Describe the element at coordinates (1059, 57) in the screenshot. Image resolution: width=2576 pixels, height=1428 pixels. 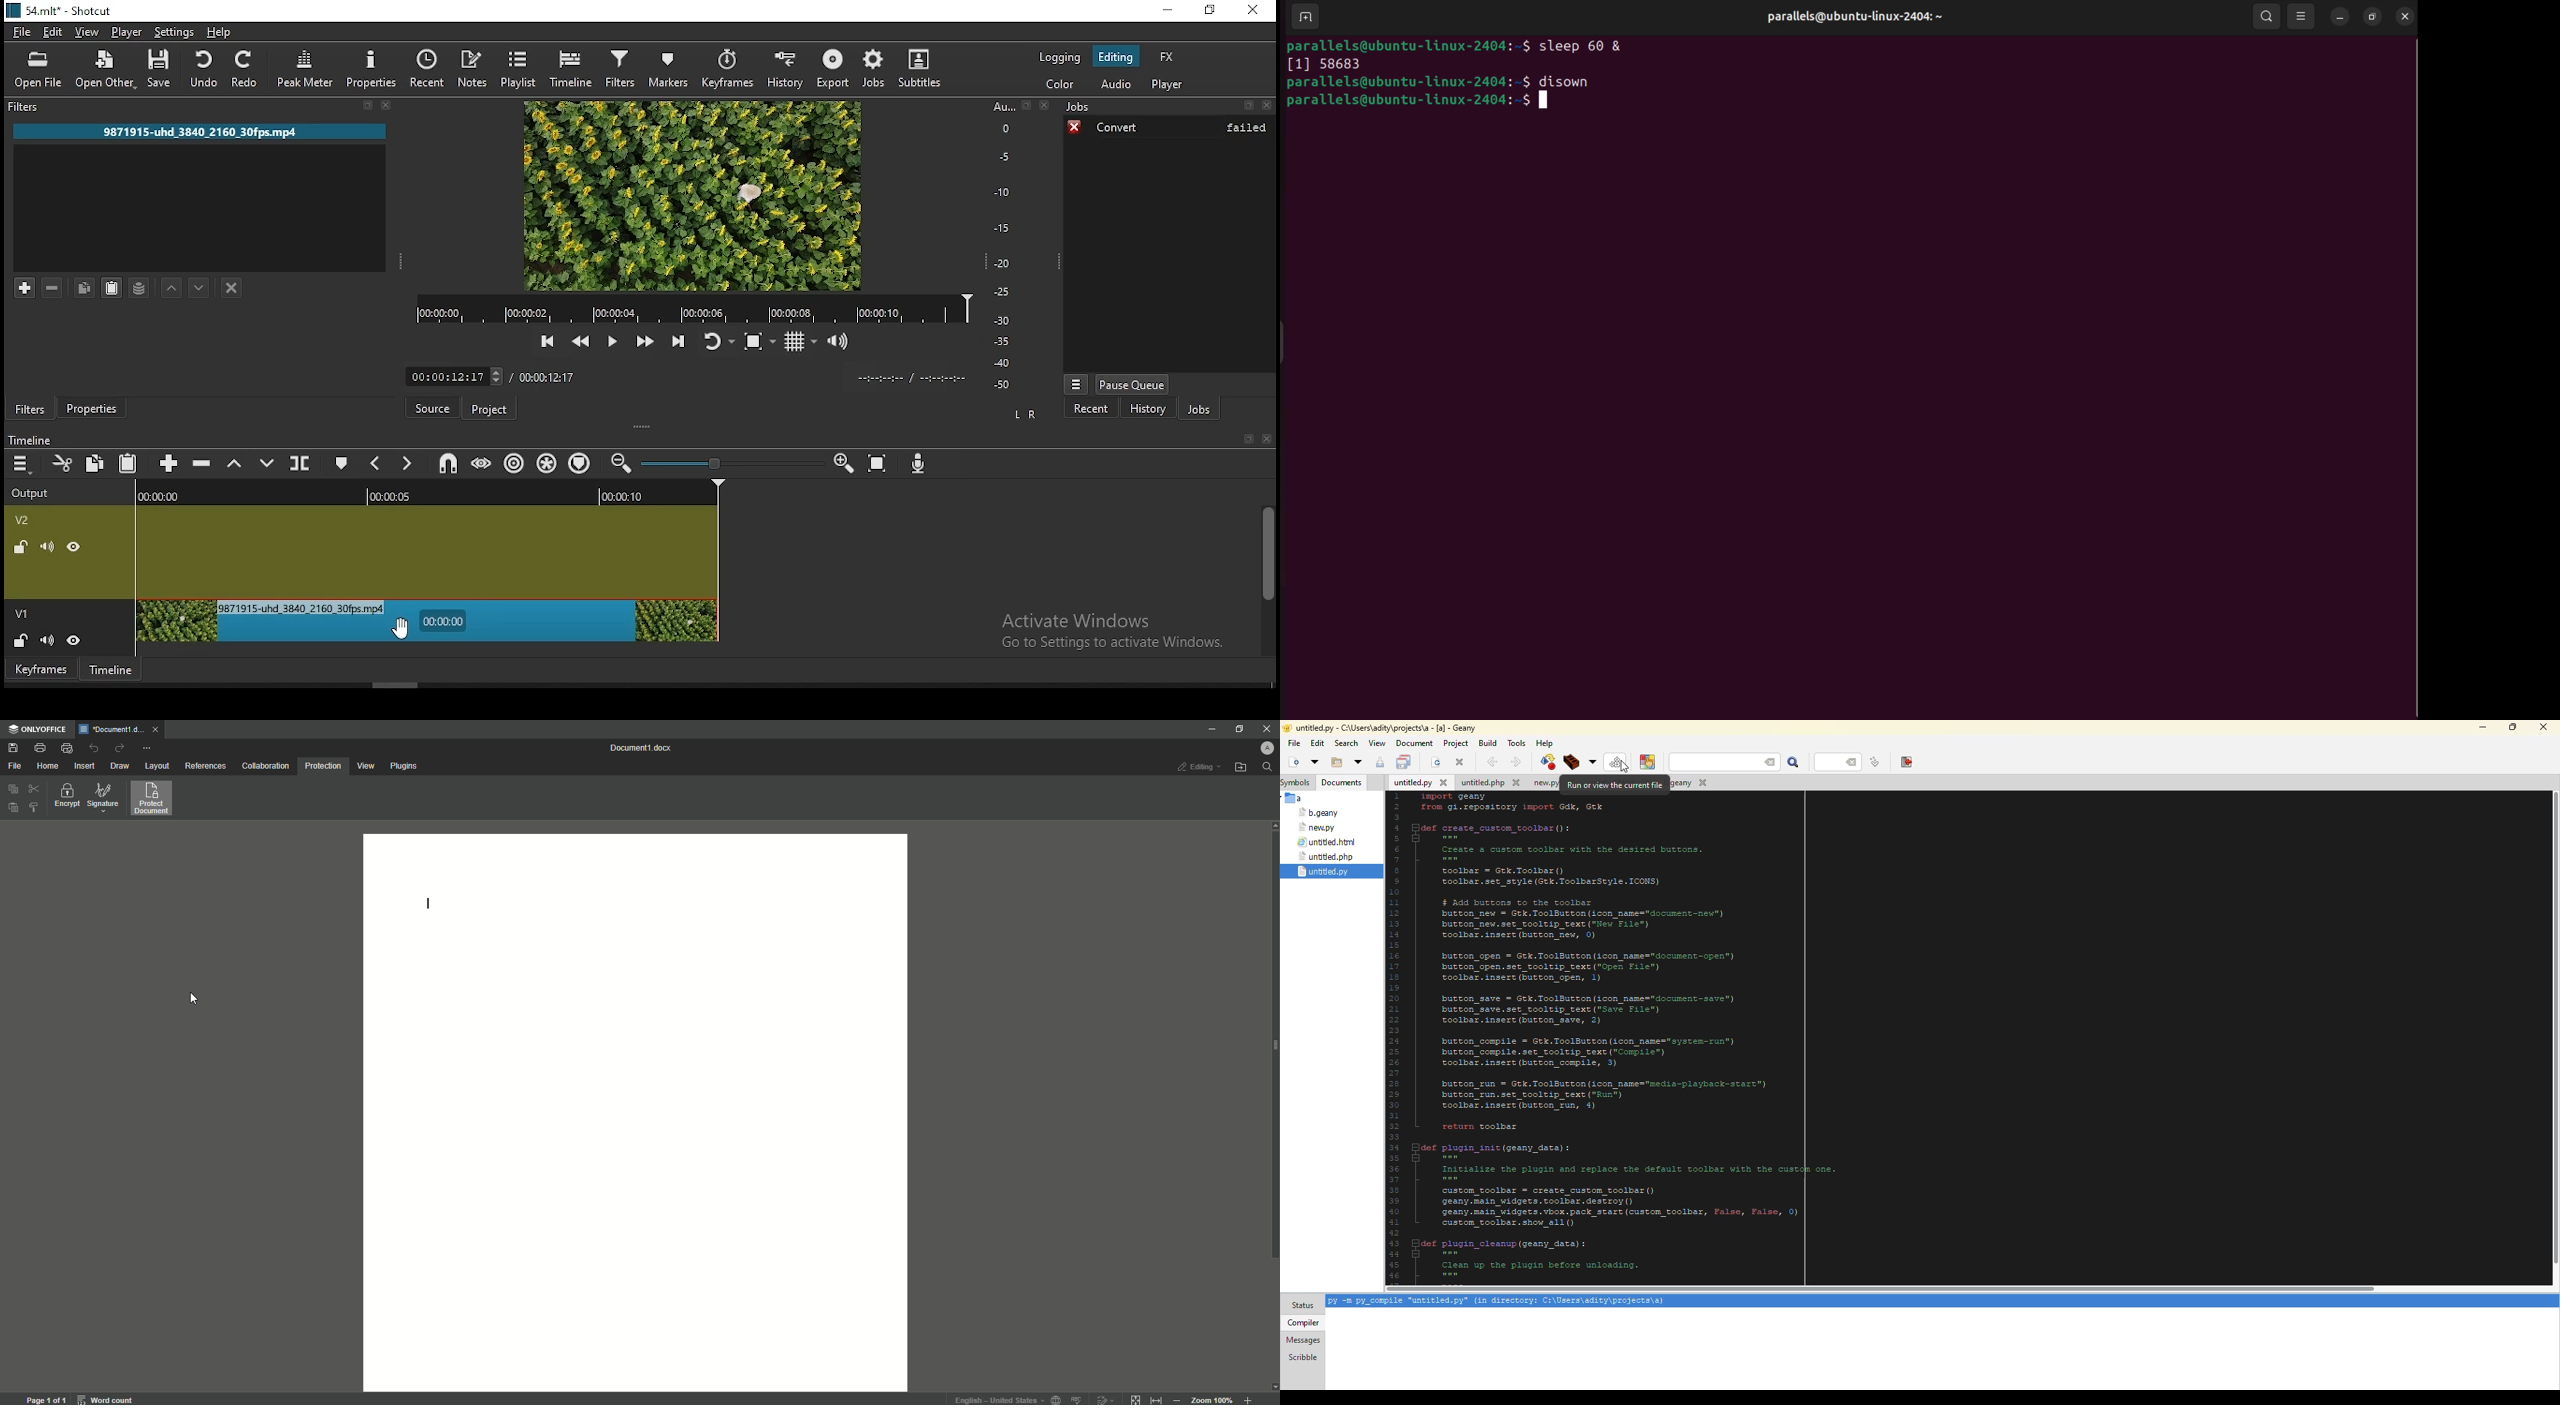
I see `logging` at that location.